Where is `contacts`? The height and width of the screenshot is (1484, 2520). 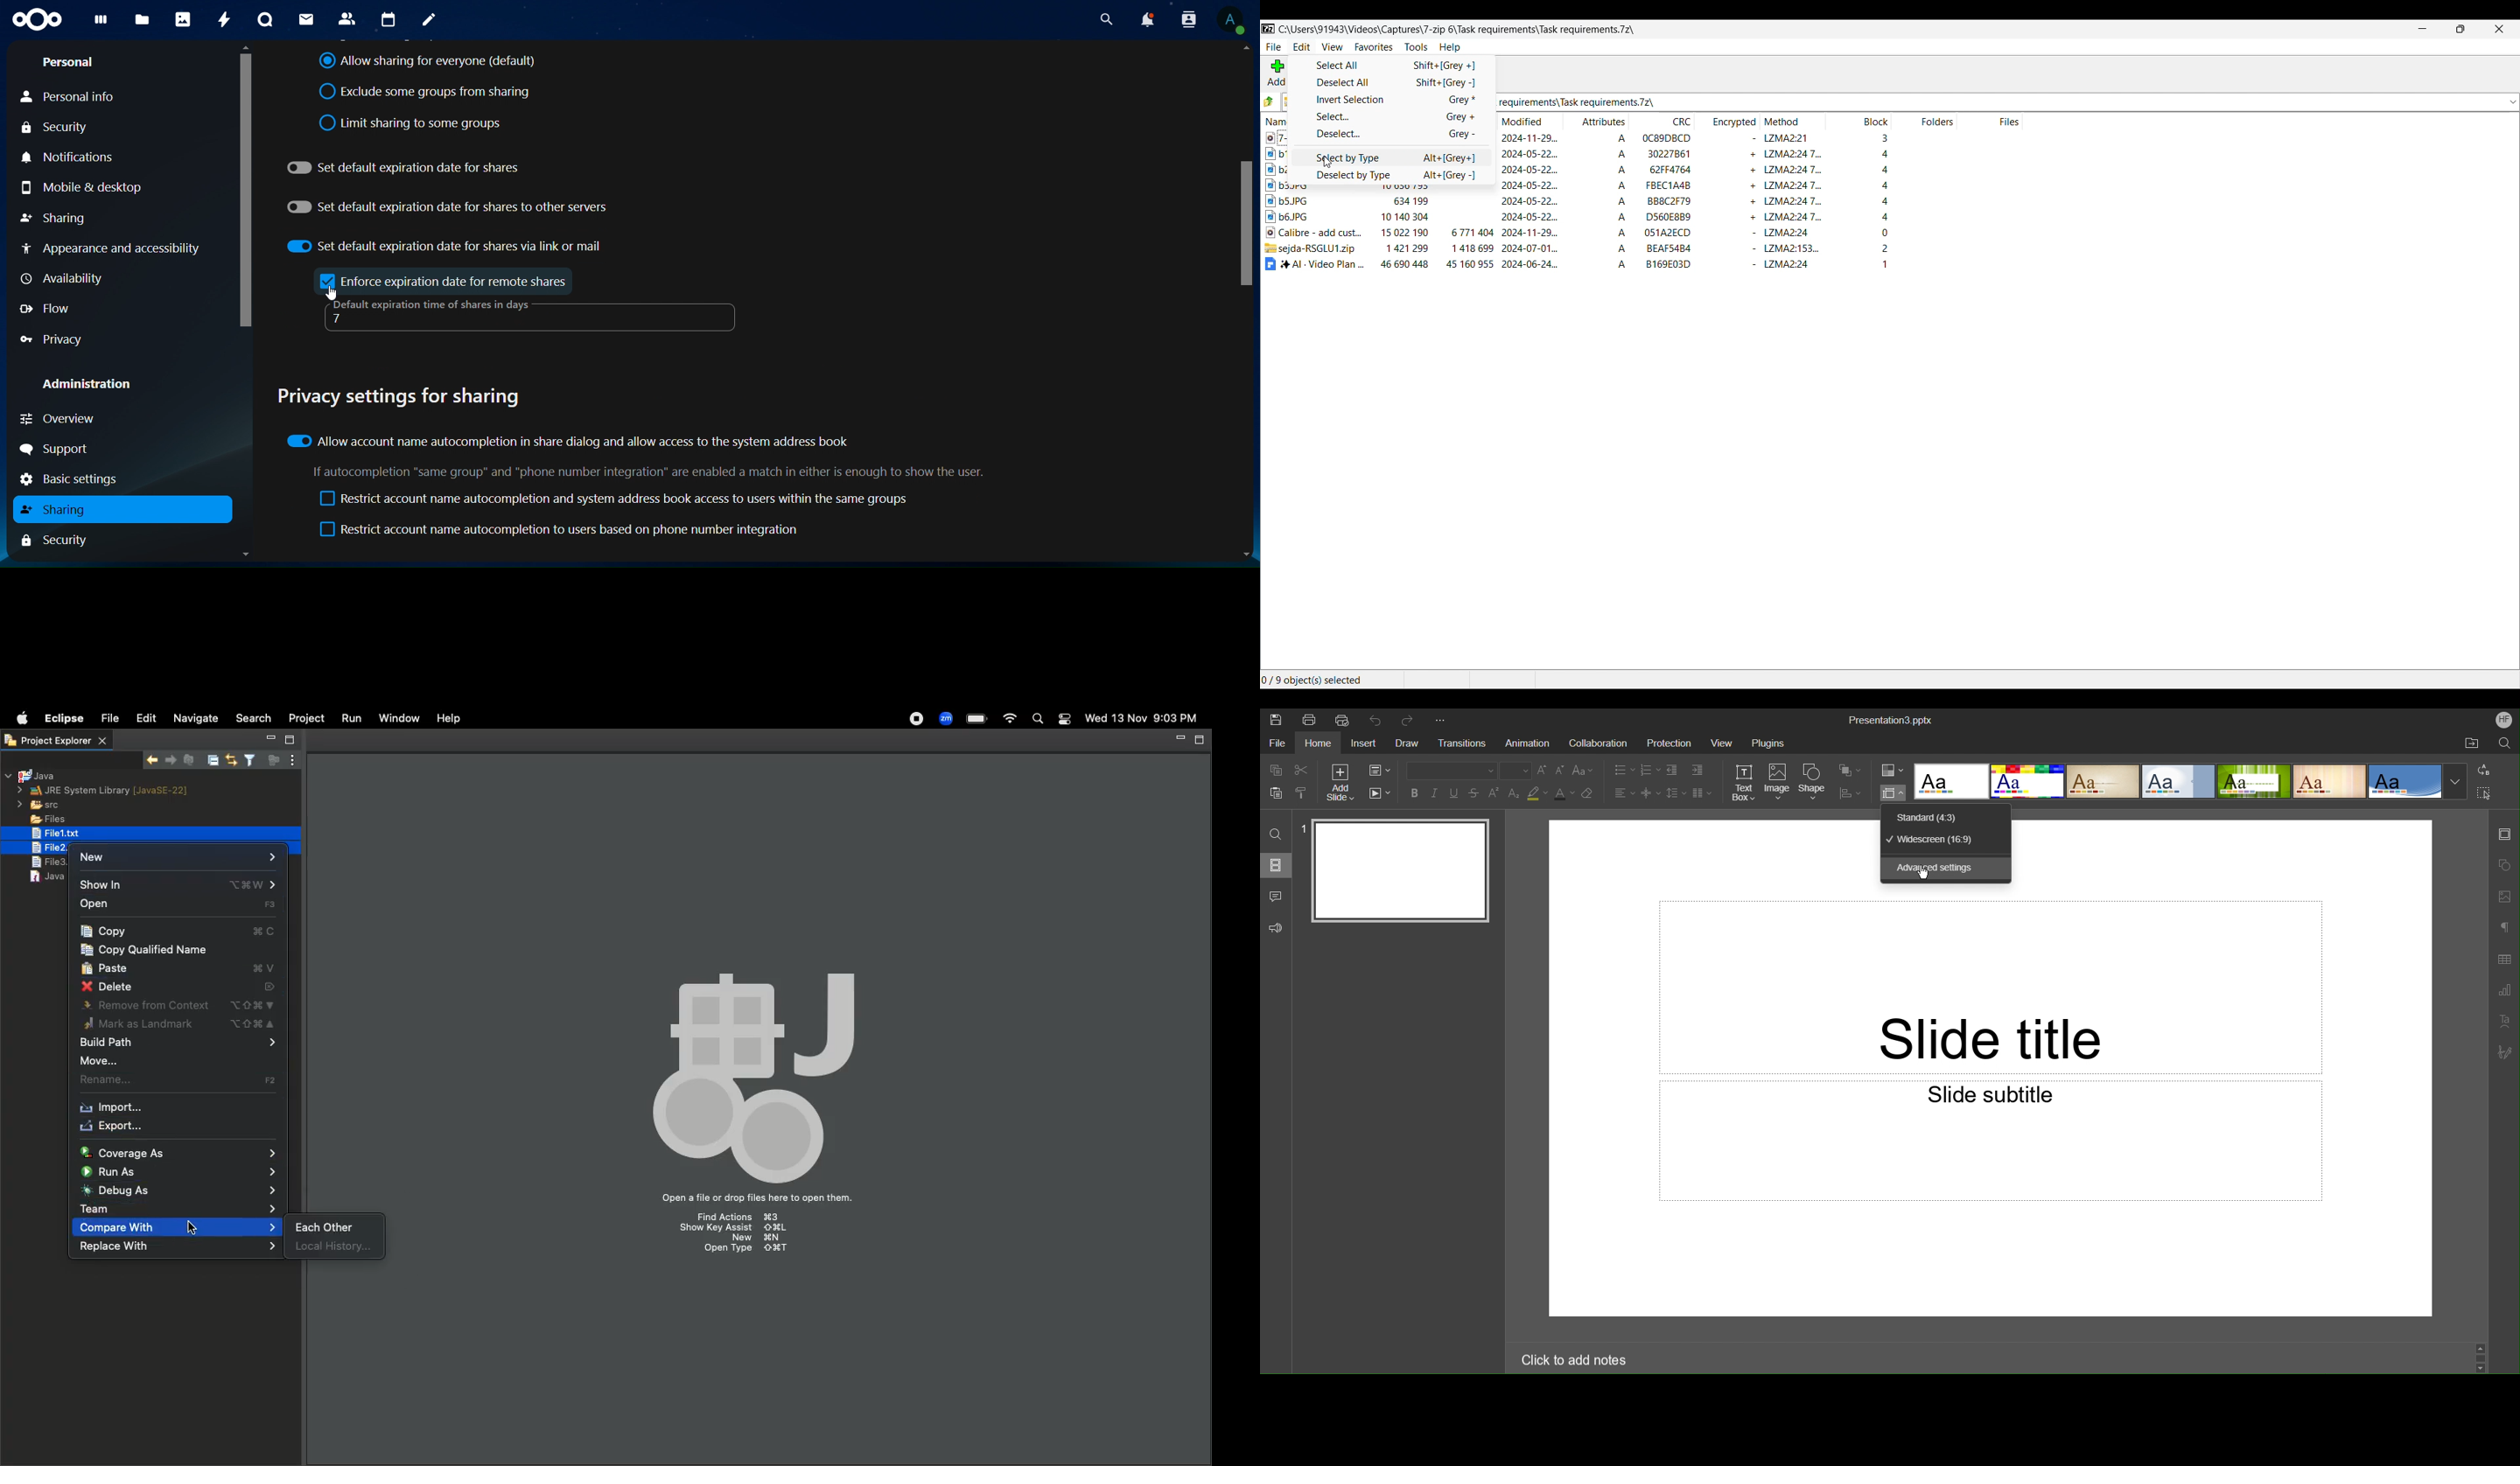 contacts is located at coordinates (346, 18).